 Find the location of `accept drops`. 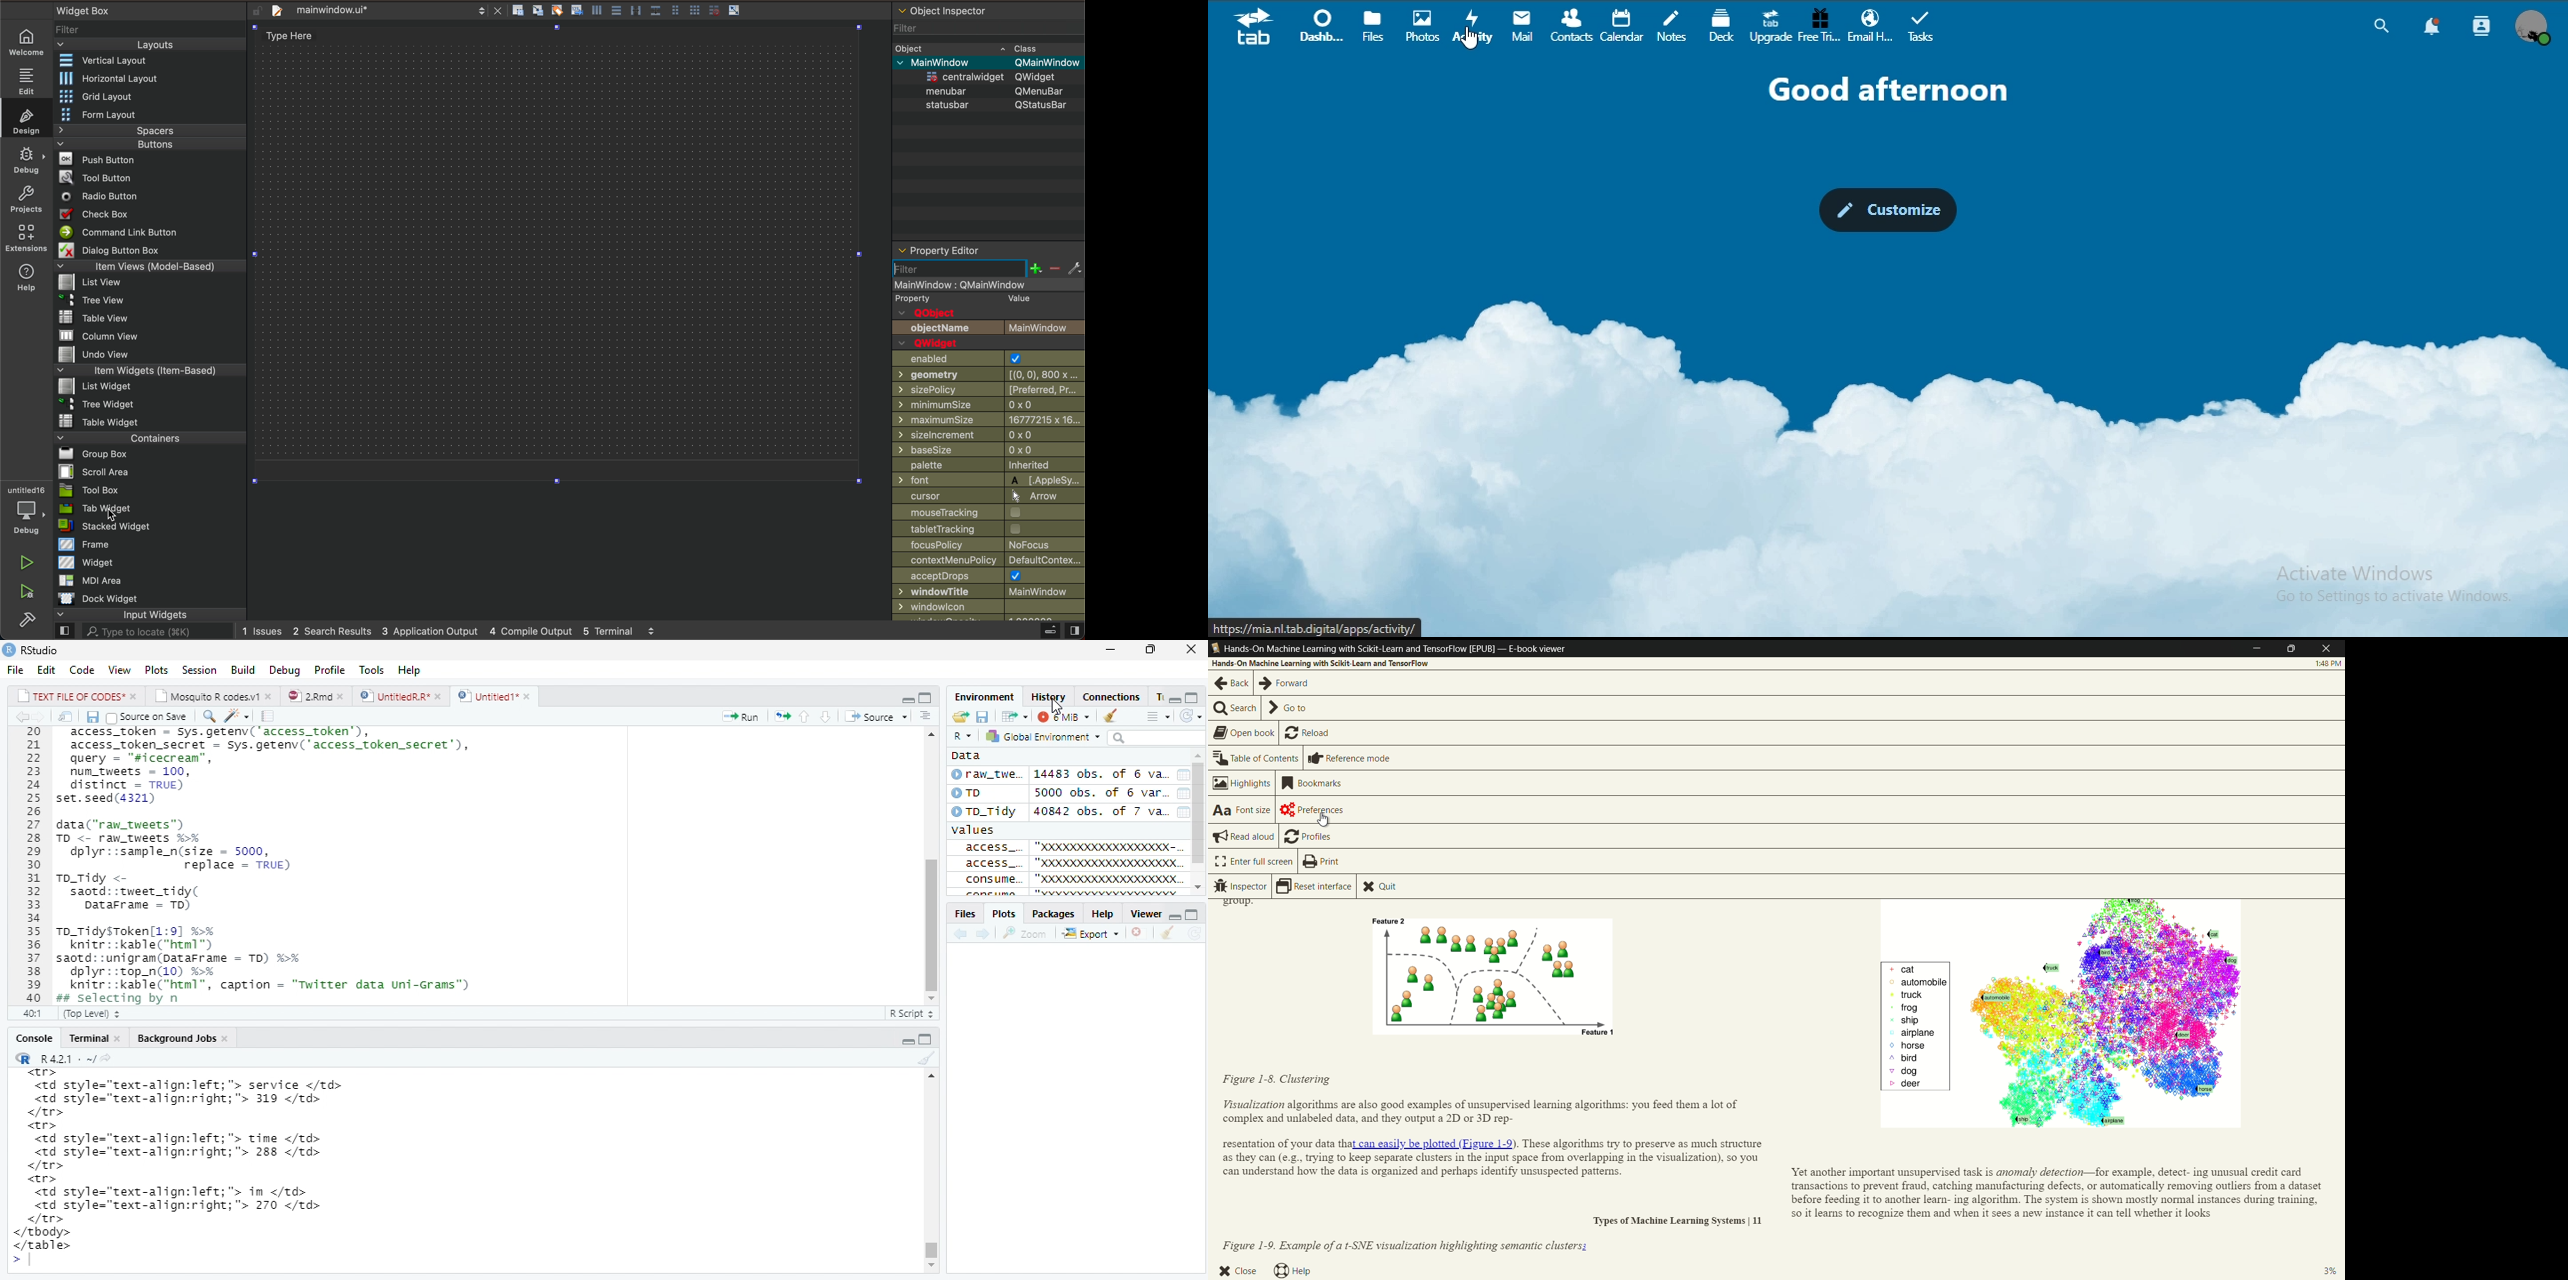

accept drops is located at coordinates (989, 576).